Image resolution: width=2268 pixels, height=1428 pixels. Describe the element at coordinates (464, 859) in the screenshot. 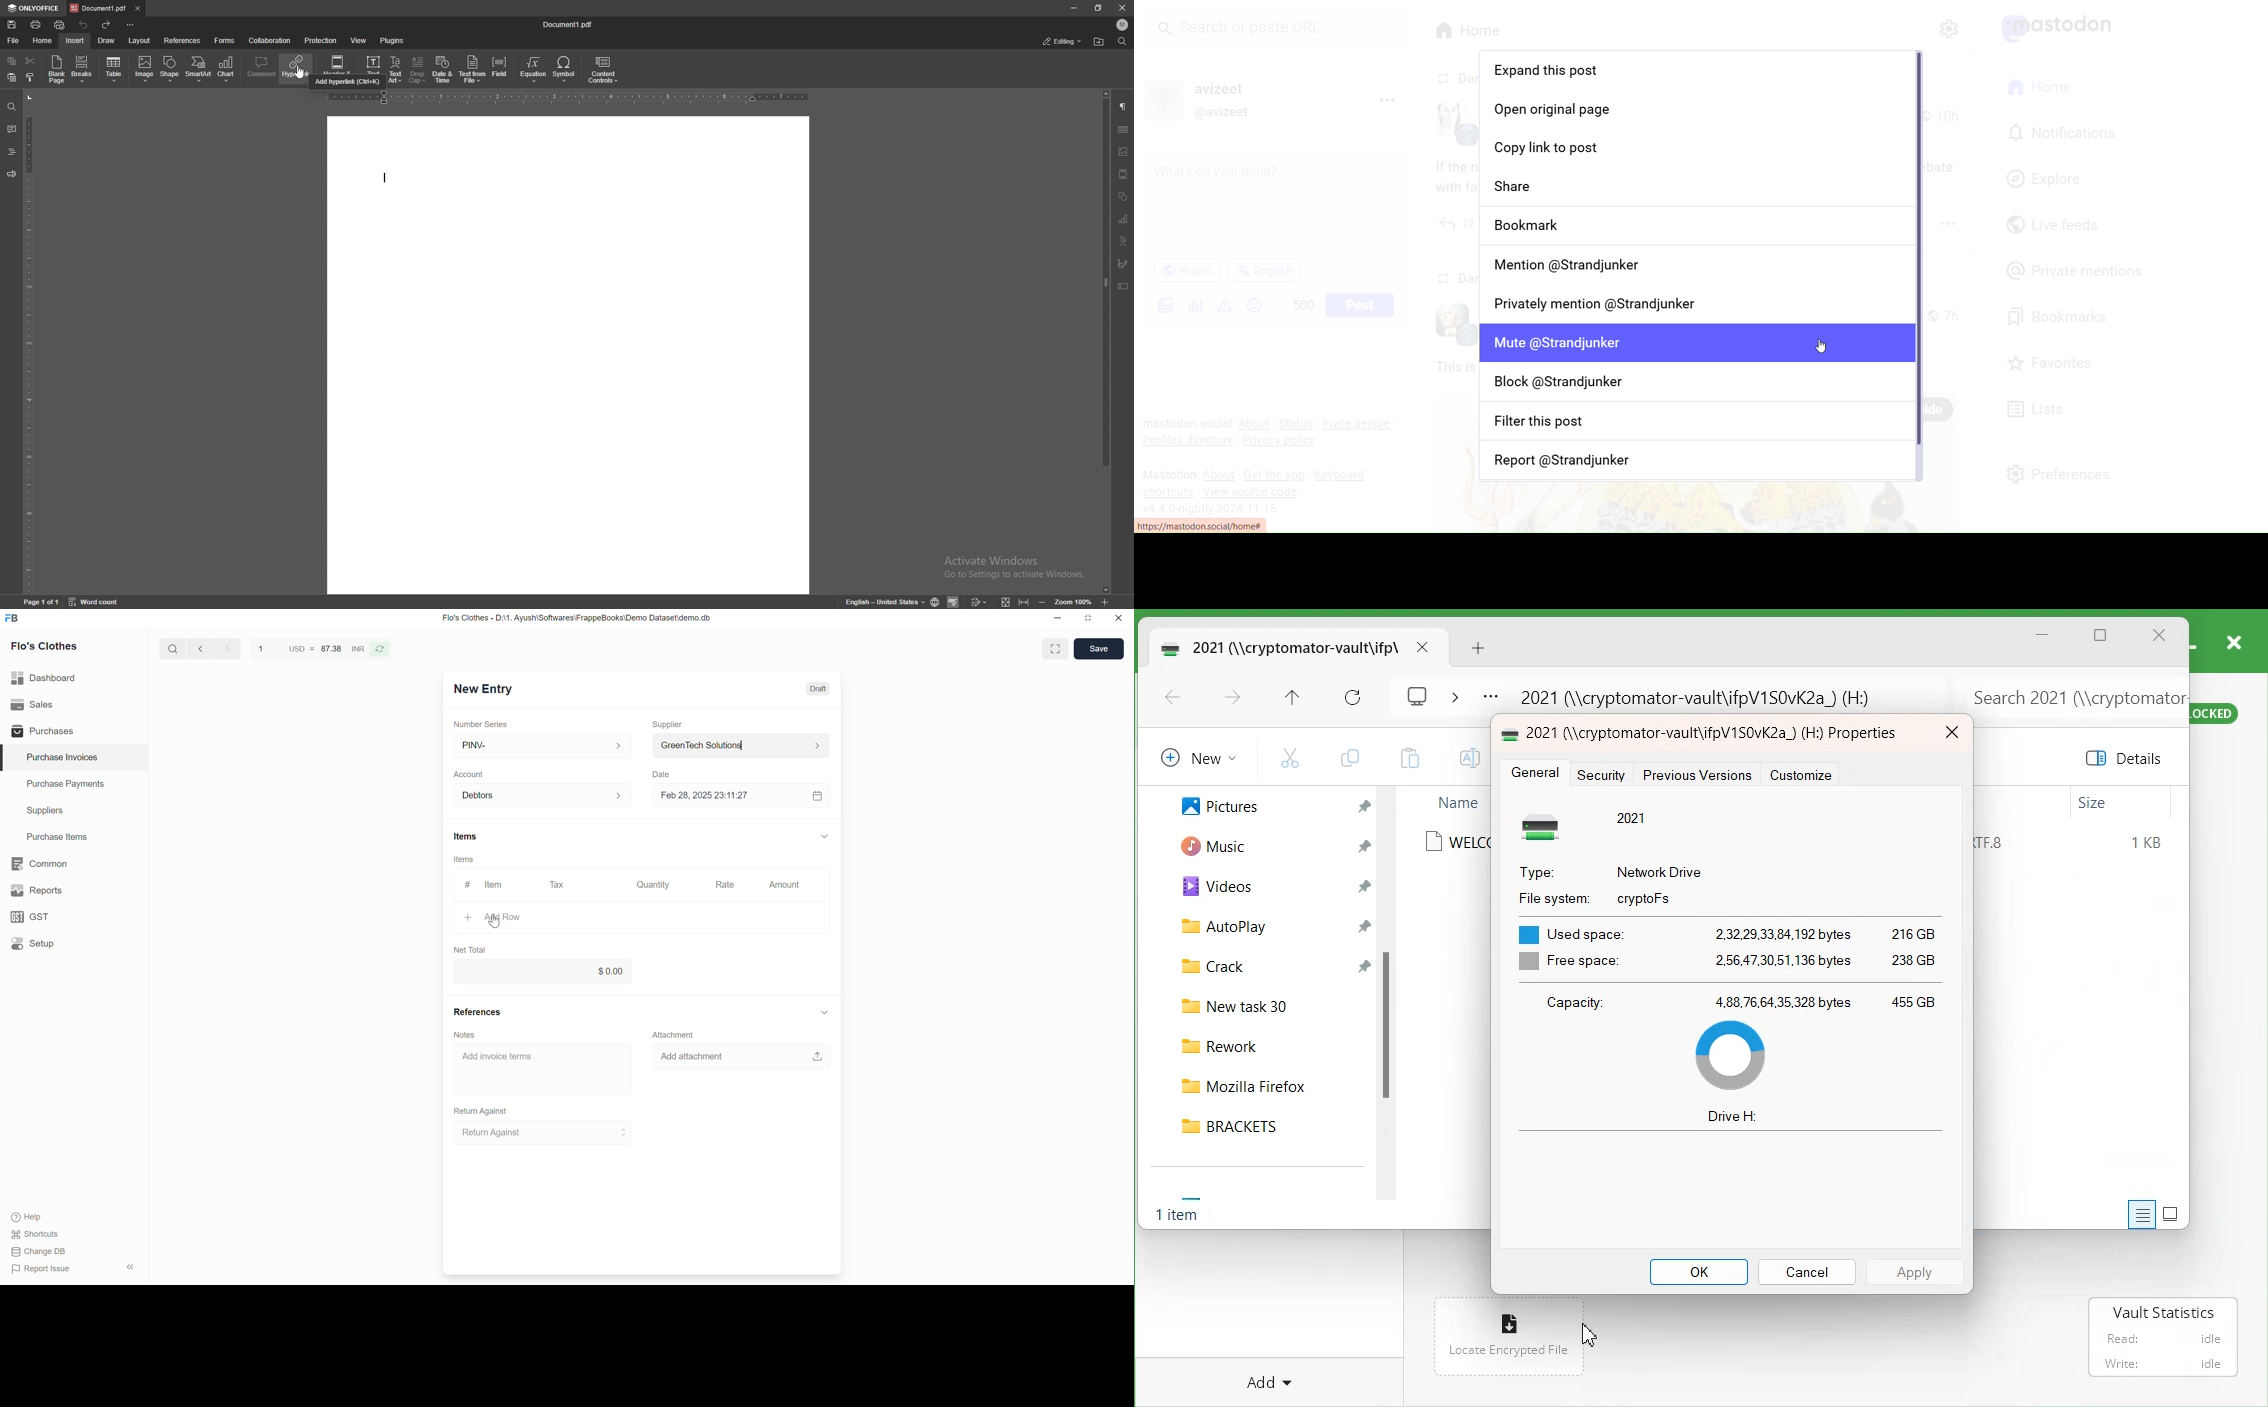

I see `Items` at that location.